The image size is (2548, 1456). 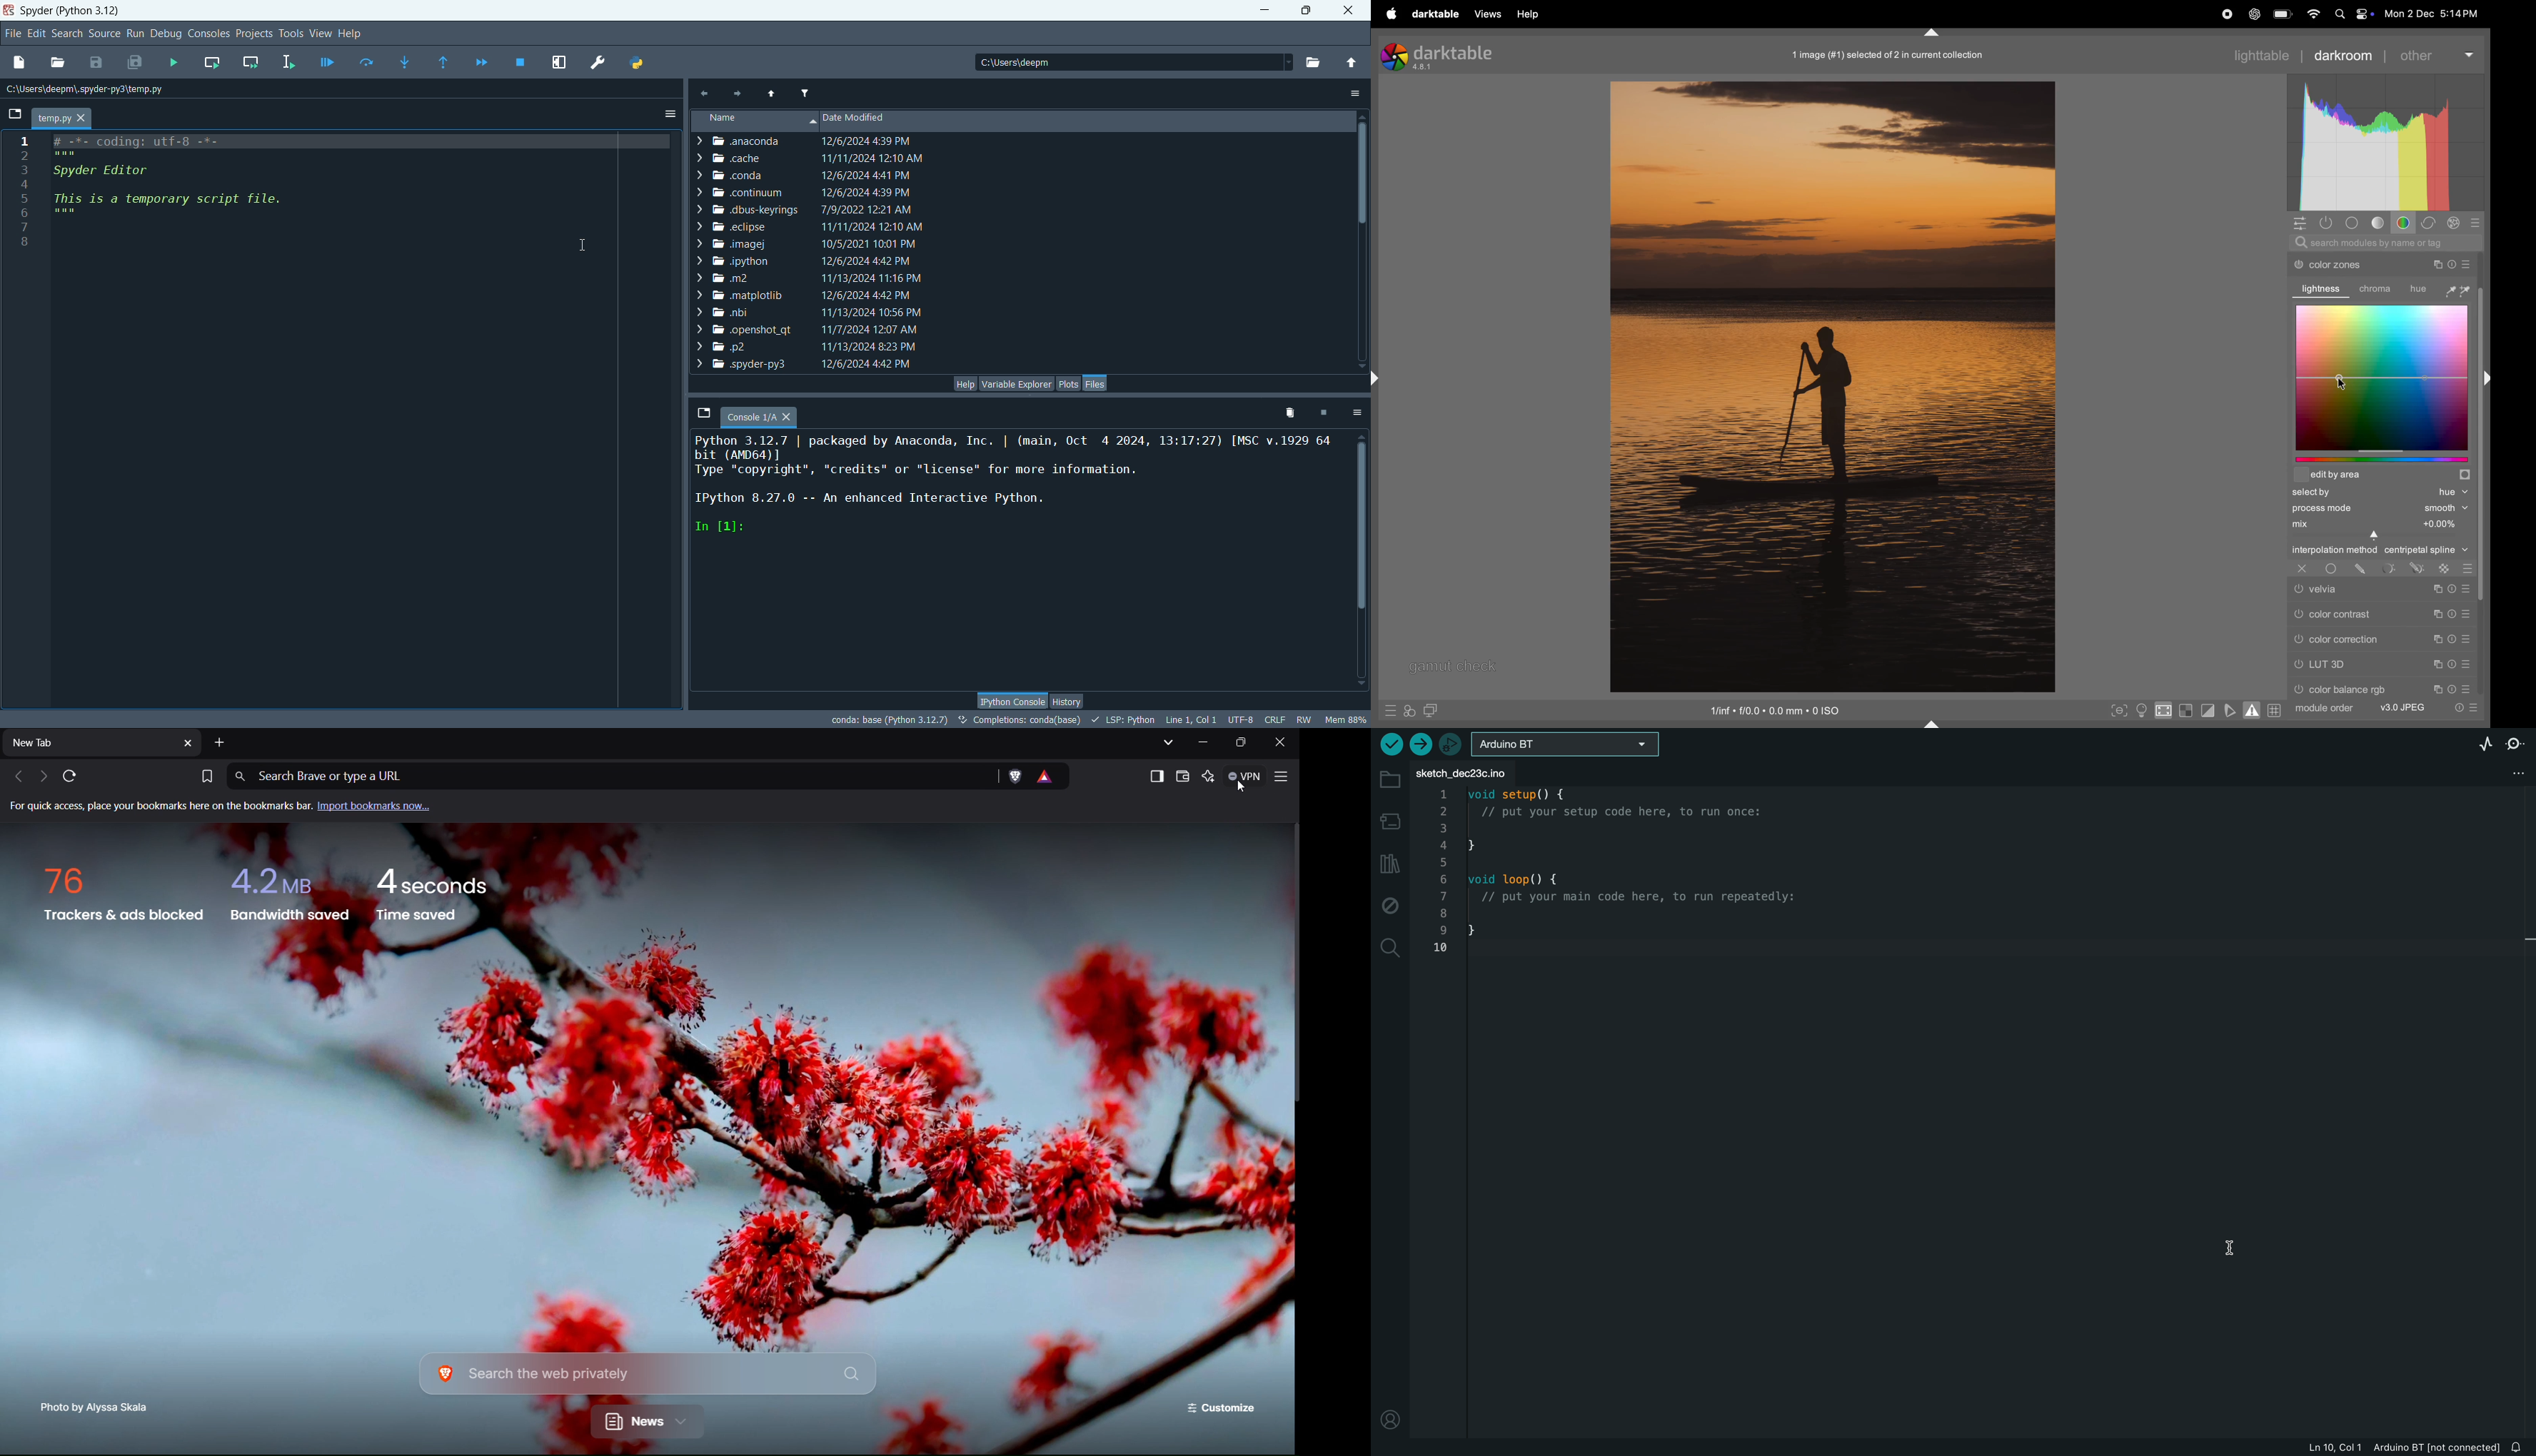 I want to click on v3 jpeg, so click(x=2397, y=706).